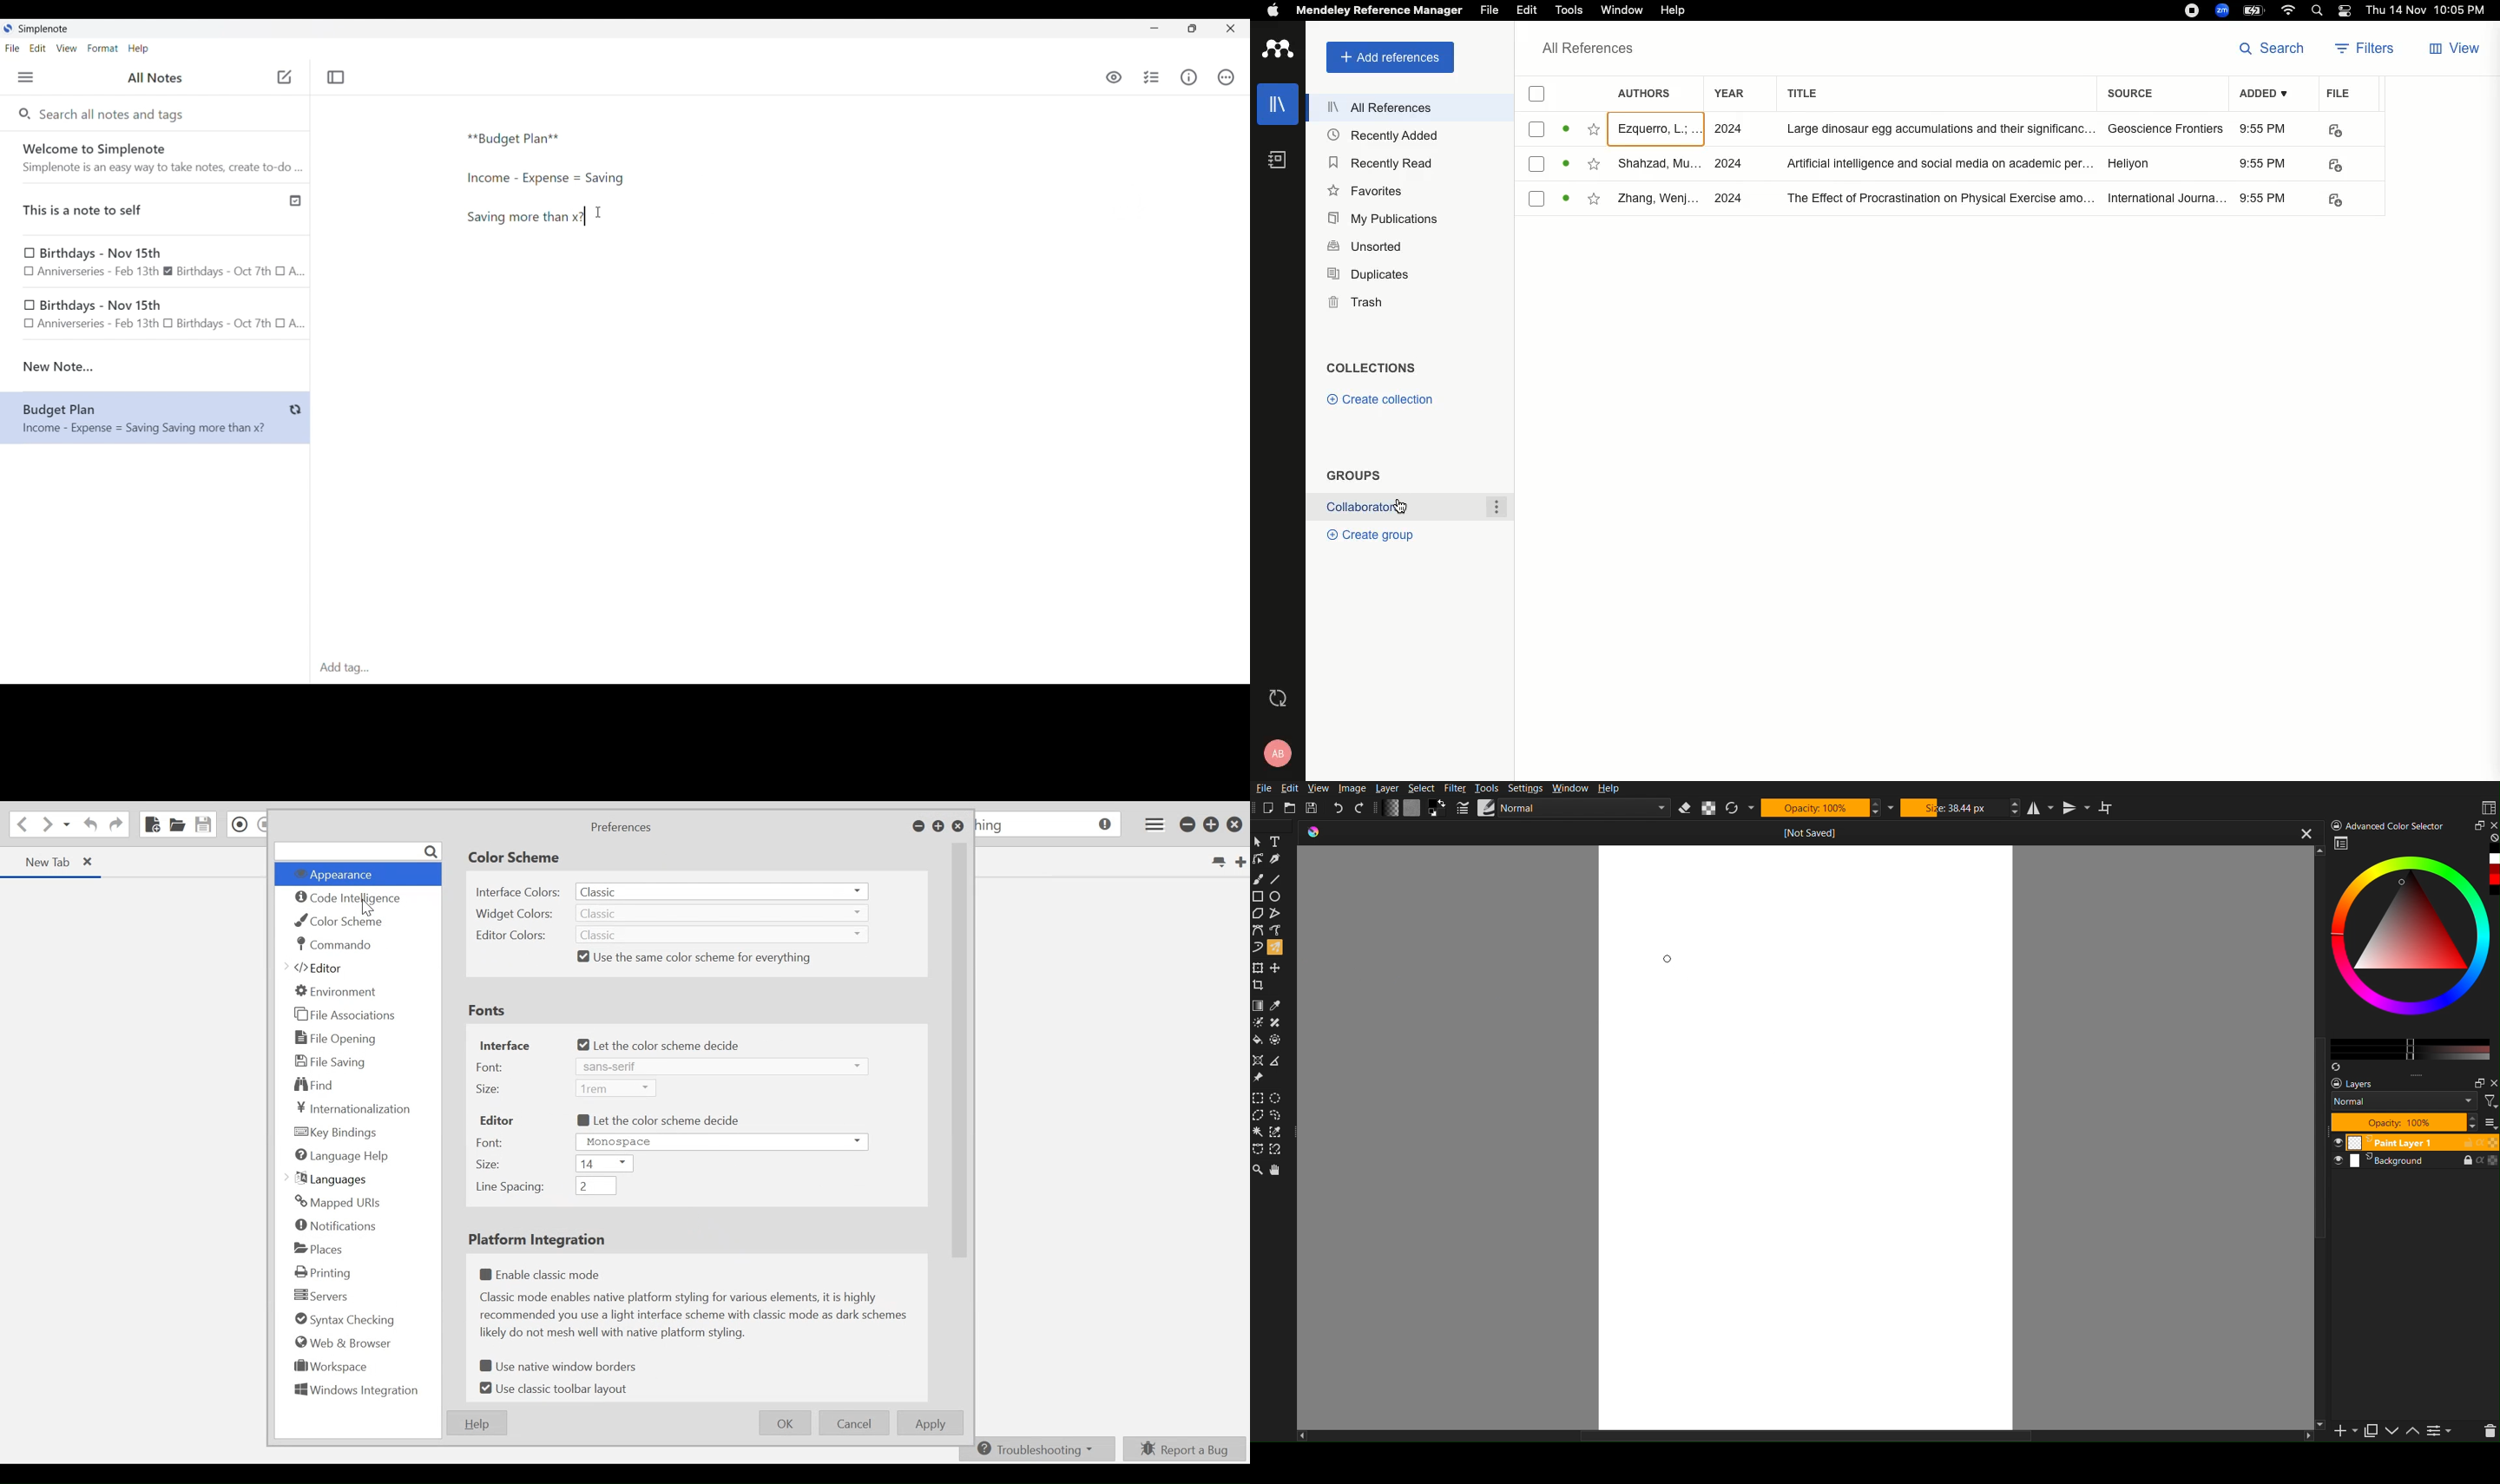 The width and height of the screenshot is (2520, 1484). What do you see at coordinates (240, 824) in the screenshot?
I see `Recording in Macro ` at bounding box center [240, 824].